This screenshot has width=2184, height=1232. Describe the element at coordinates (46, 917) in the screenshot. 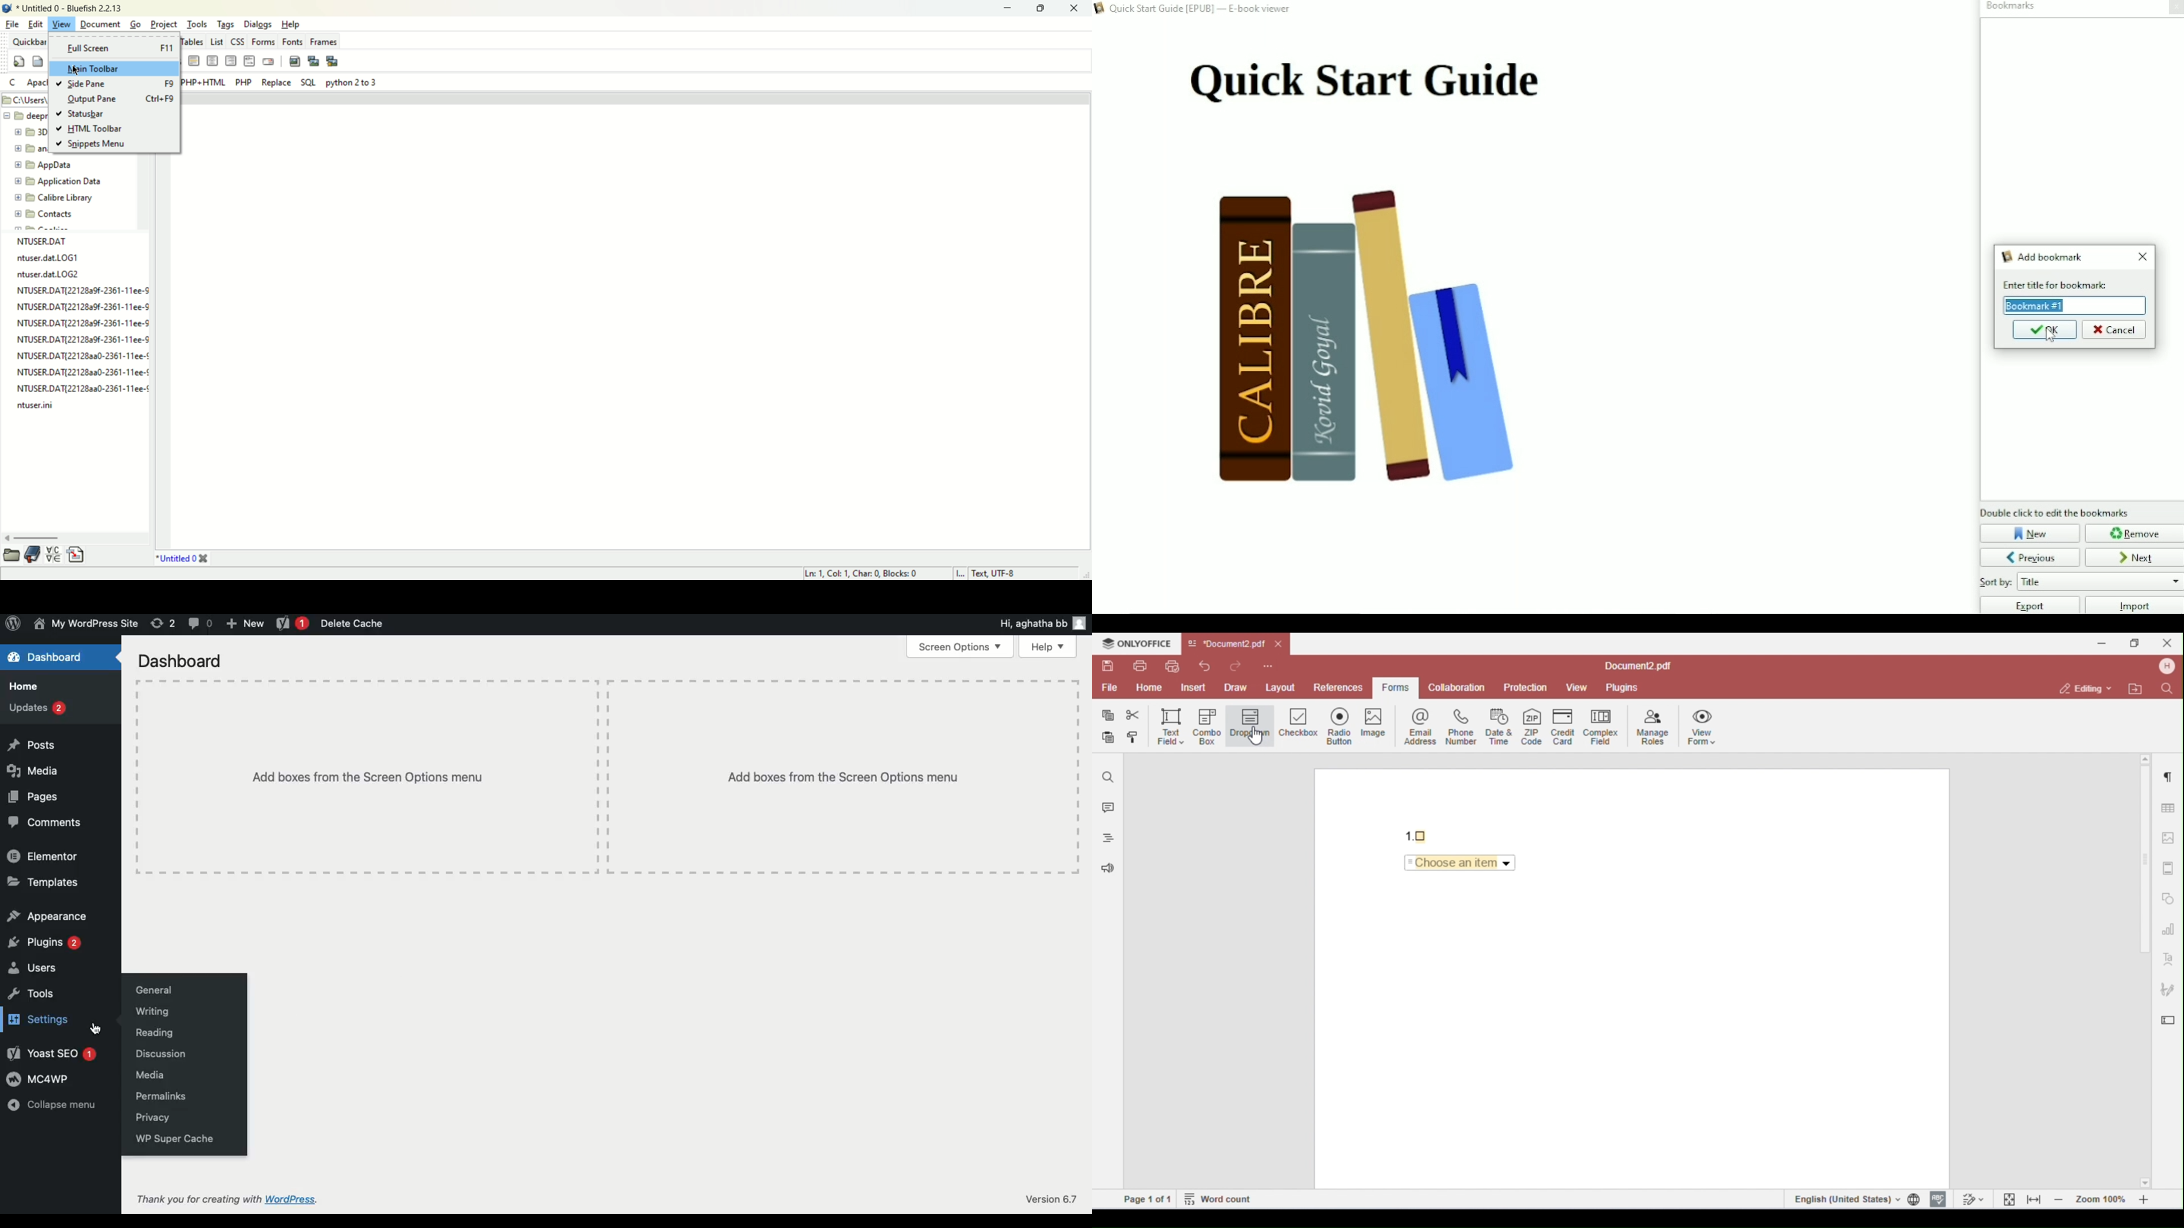

I see `Appearance` at that location.